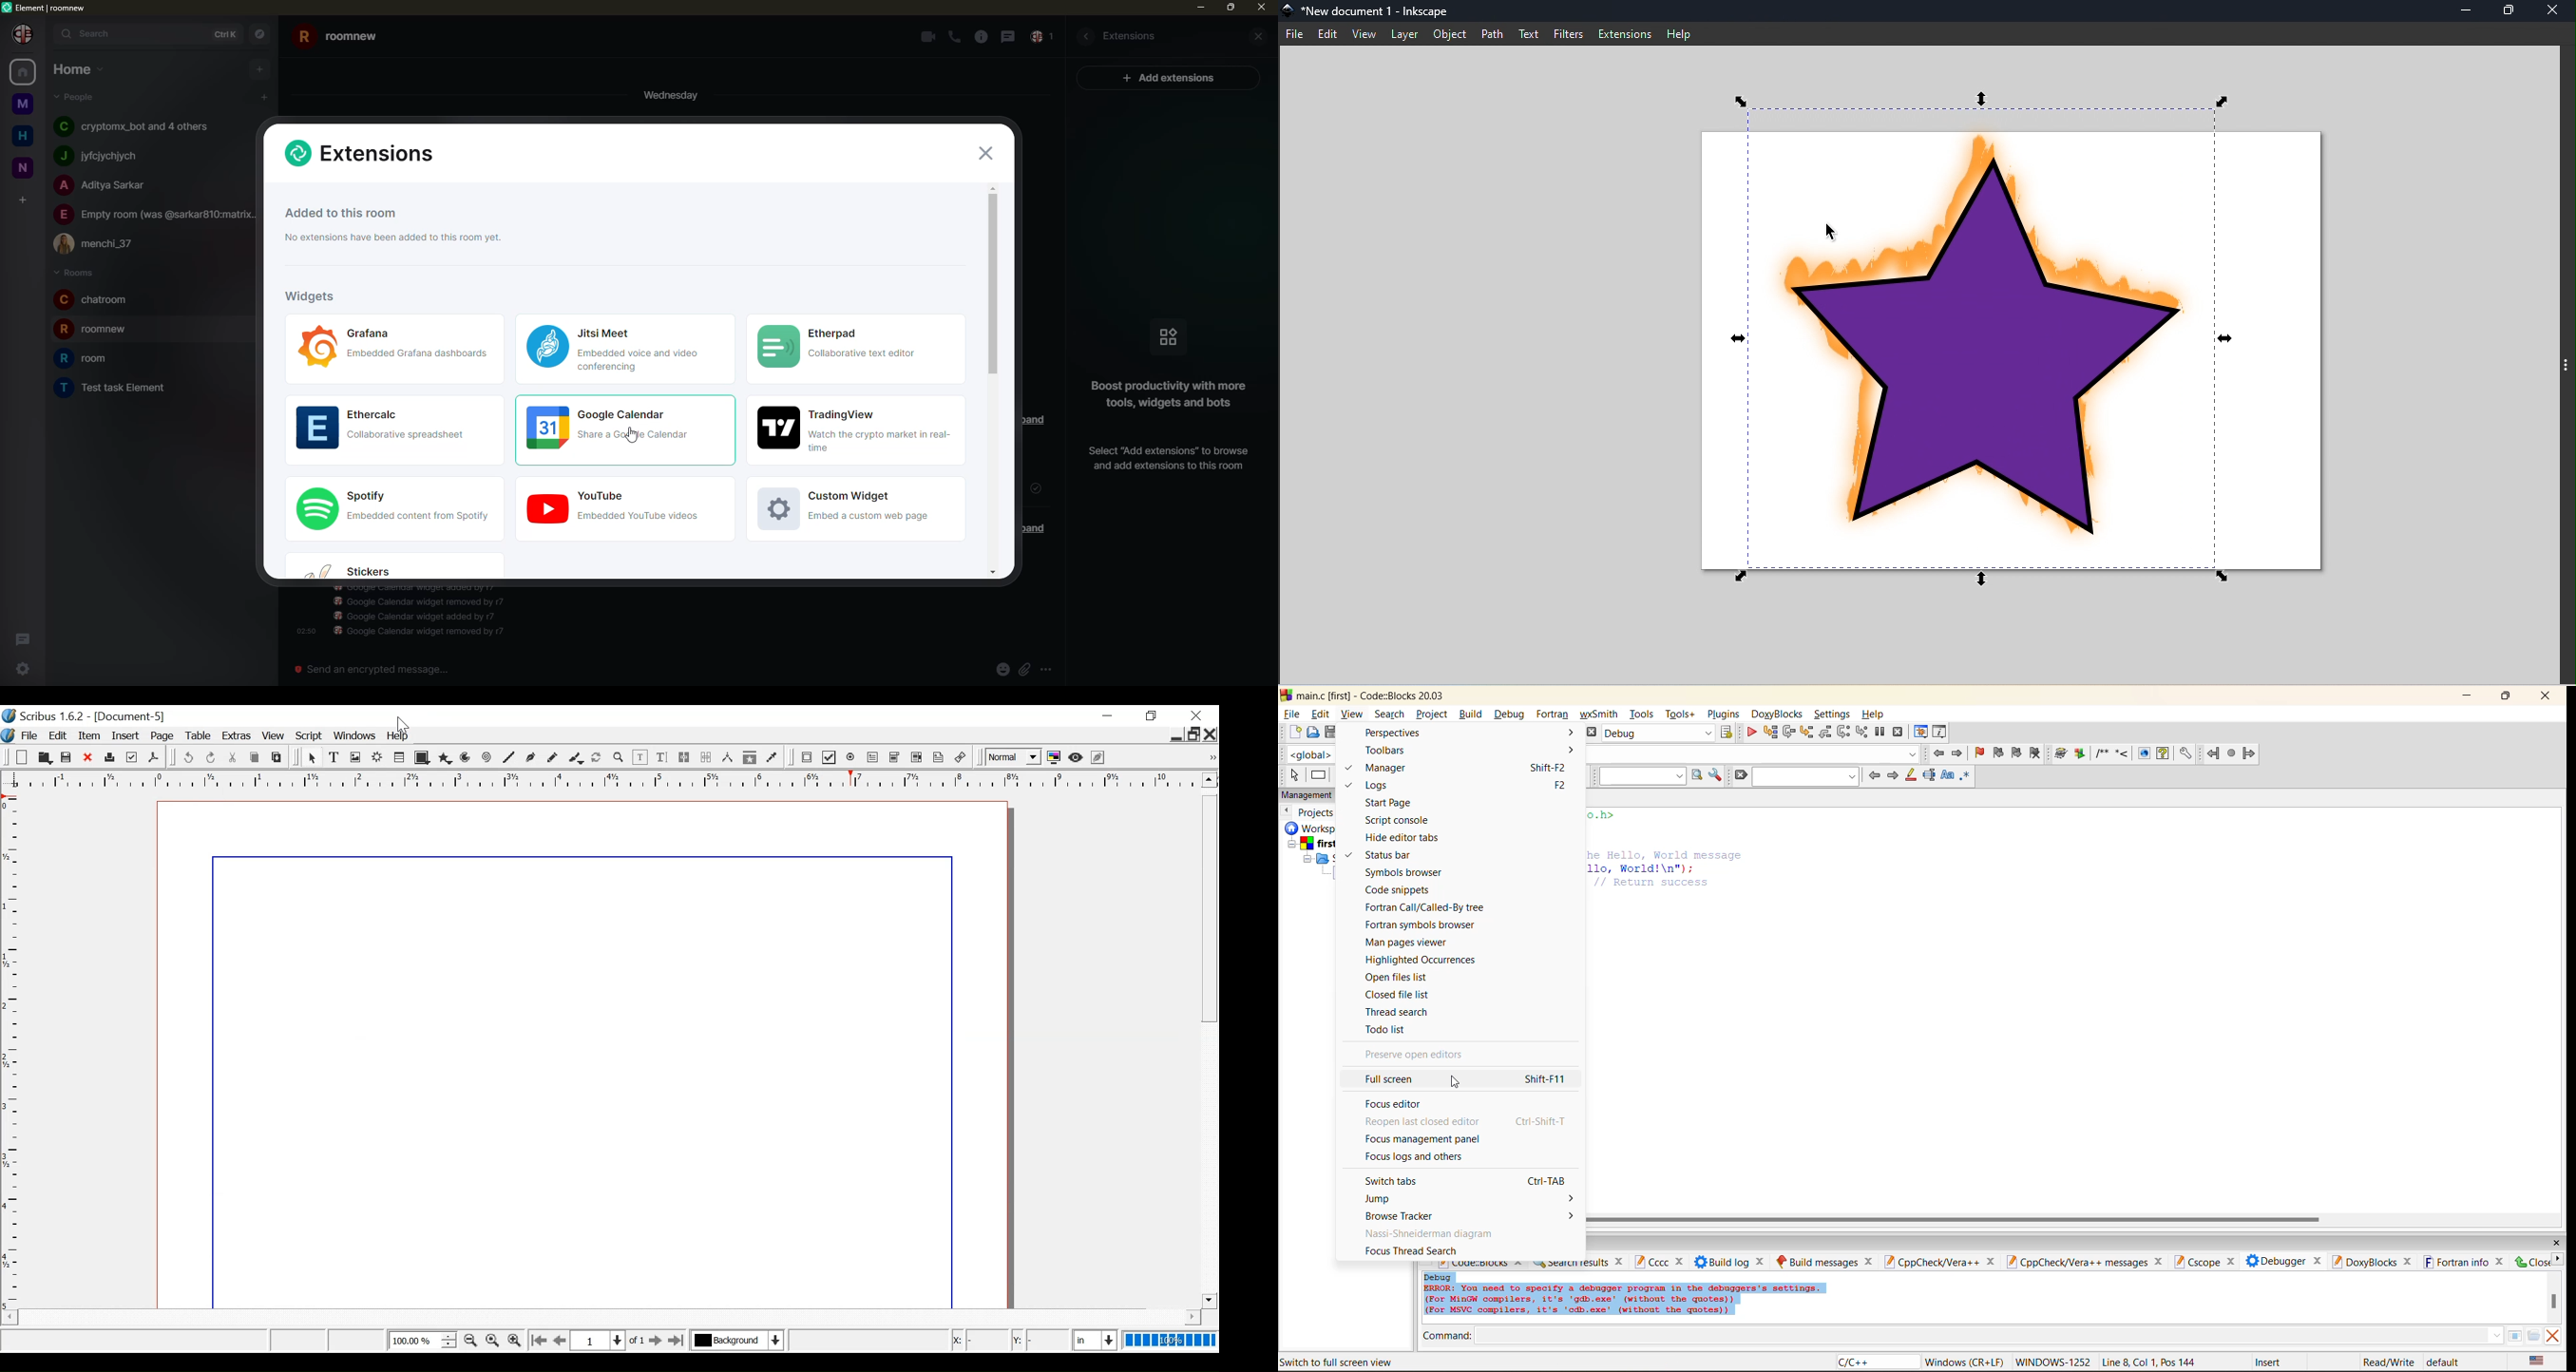 This screenshot has width=2576, height=1372. I want to click on people, so click(157, 214).